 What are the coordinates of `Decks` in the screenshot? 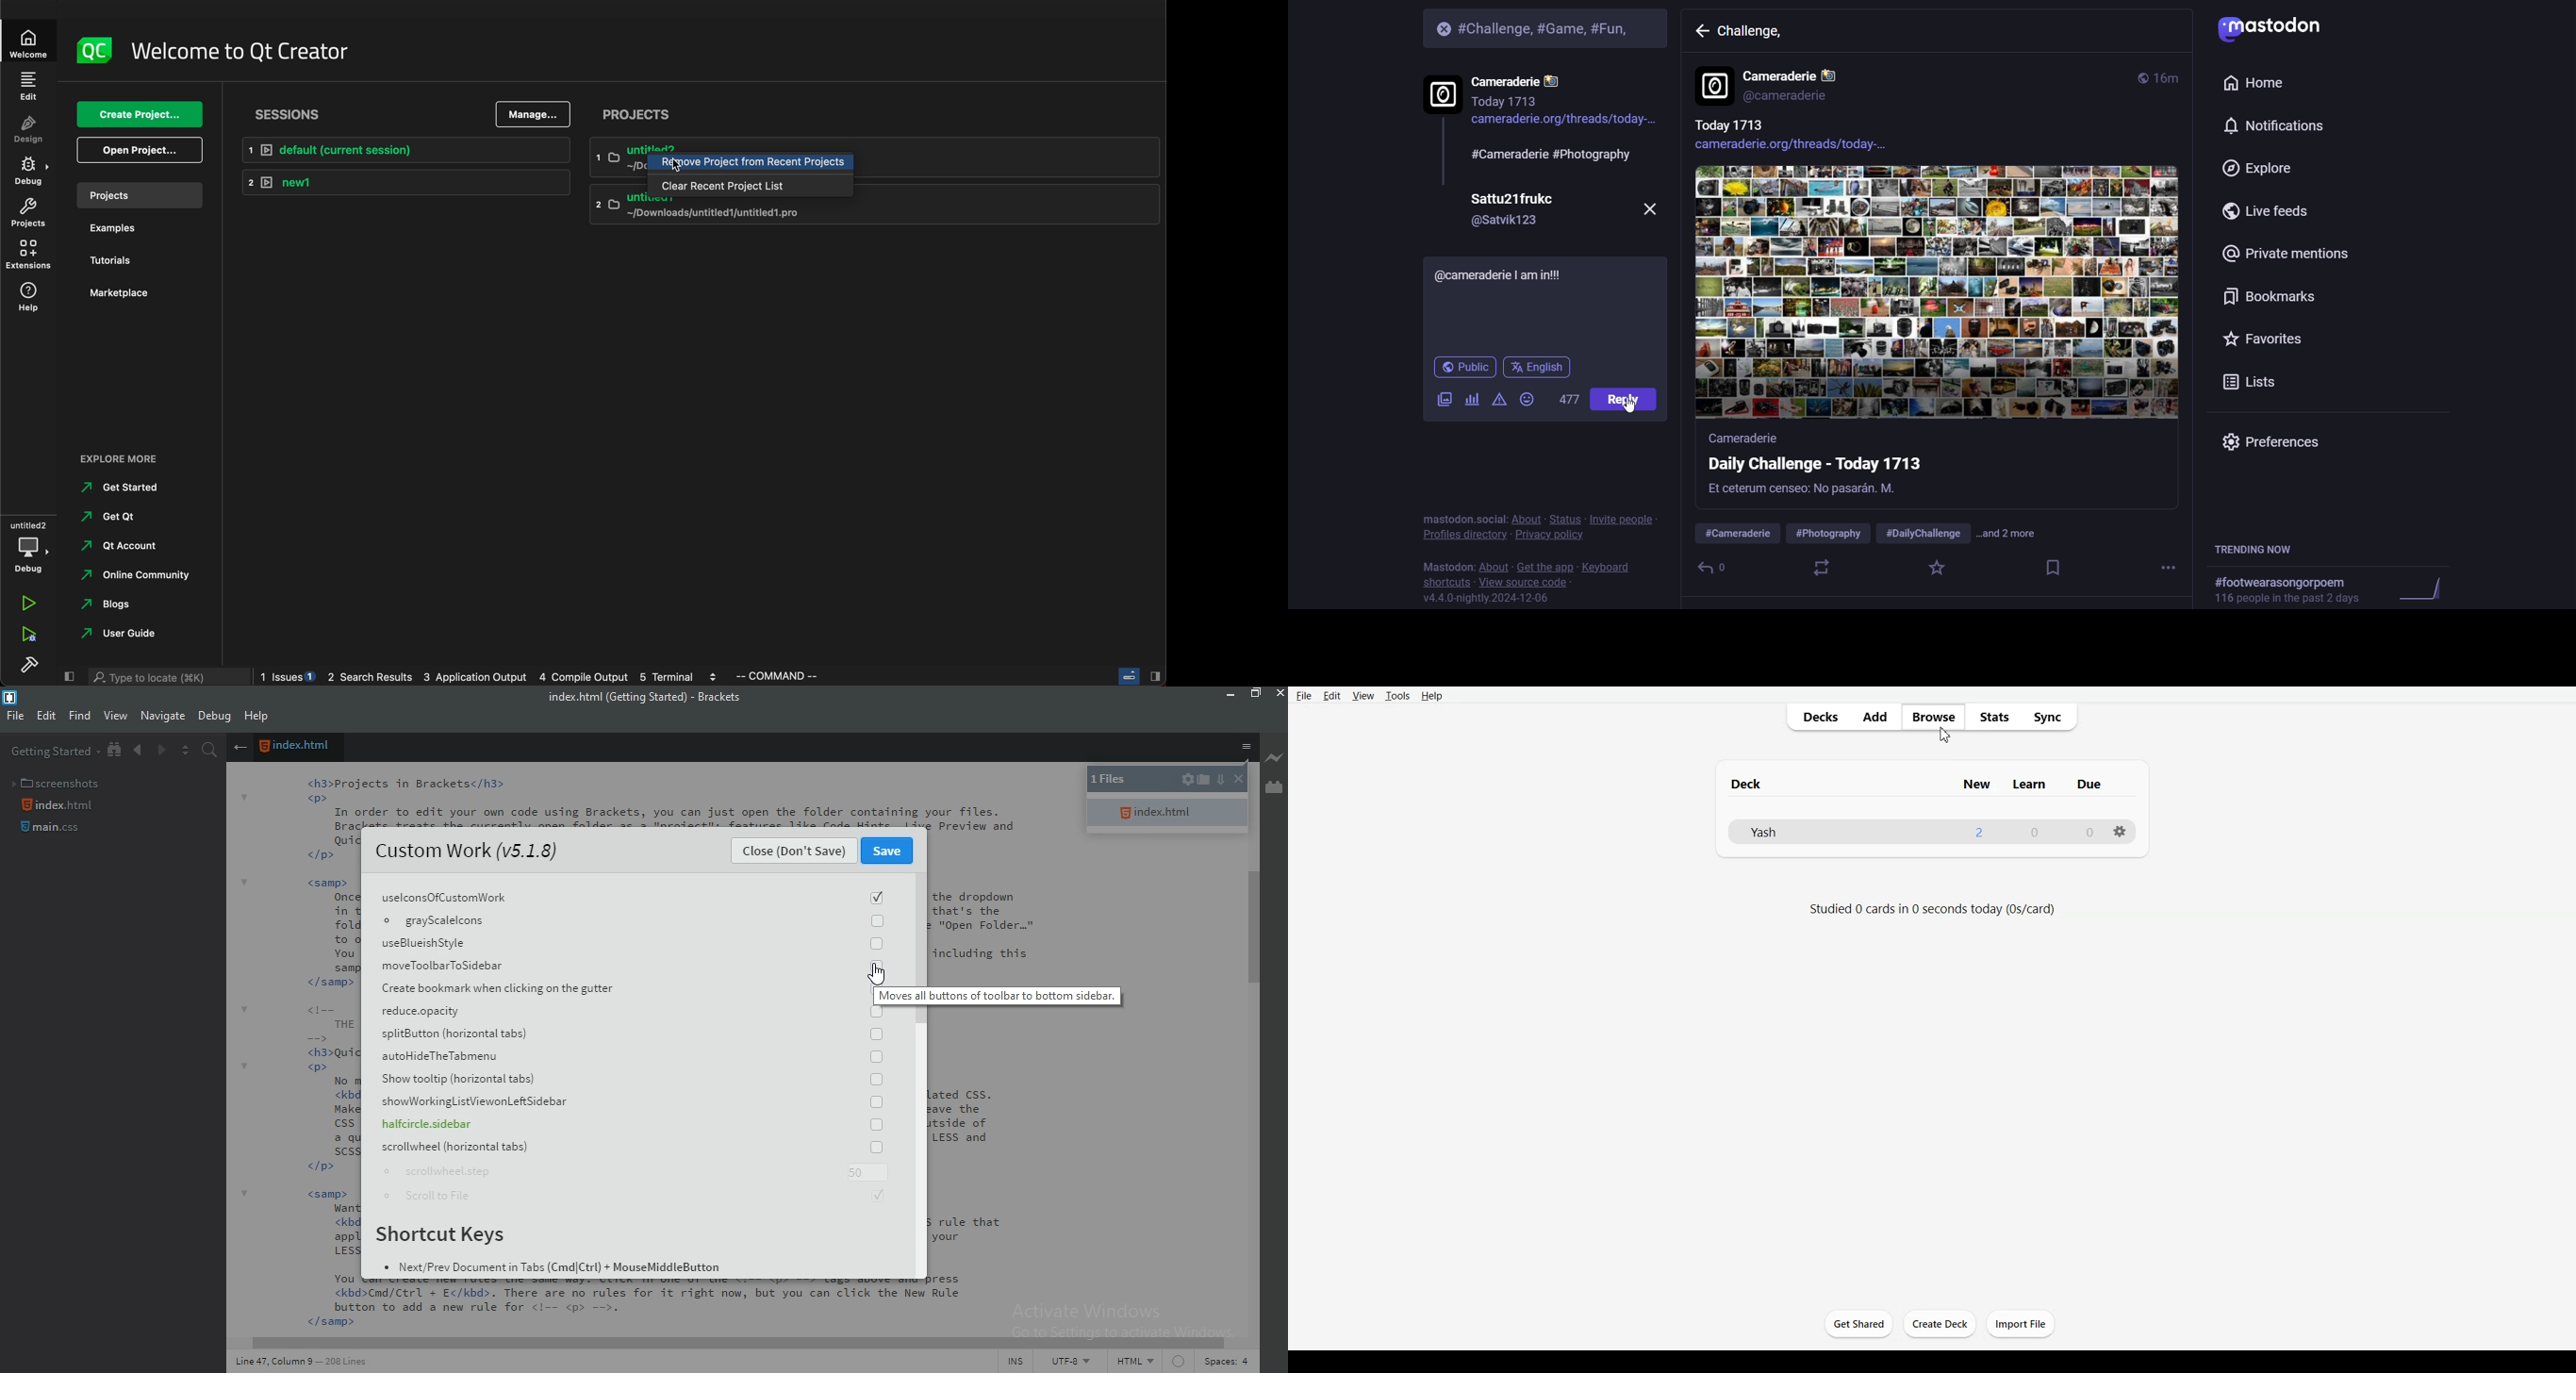 It's located at (1817, 718).